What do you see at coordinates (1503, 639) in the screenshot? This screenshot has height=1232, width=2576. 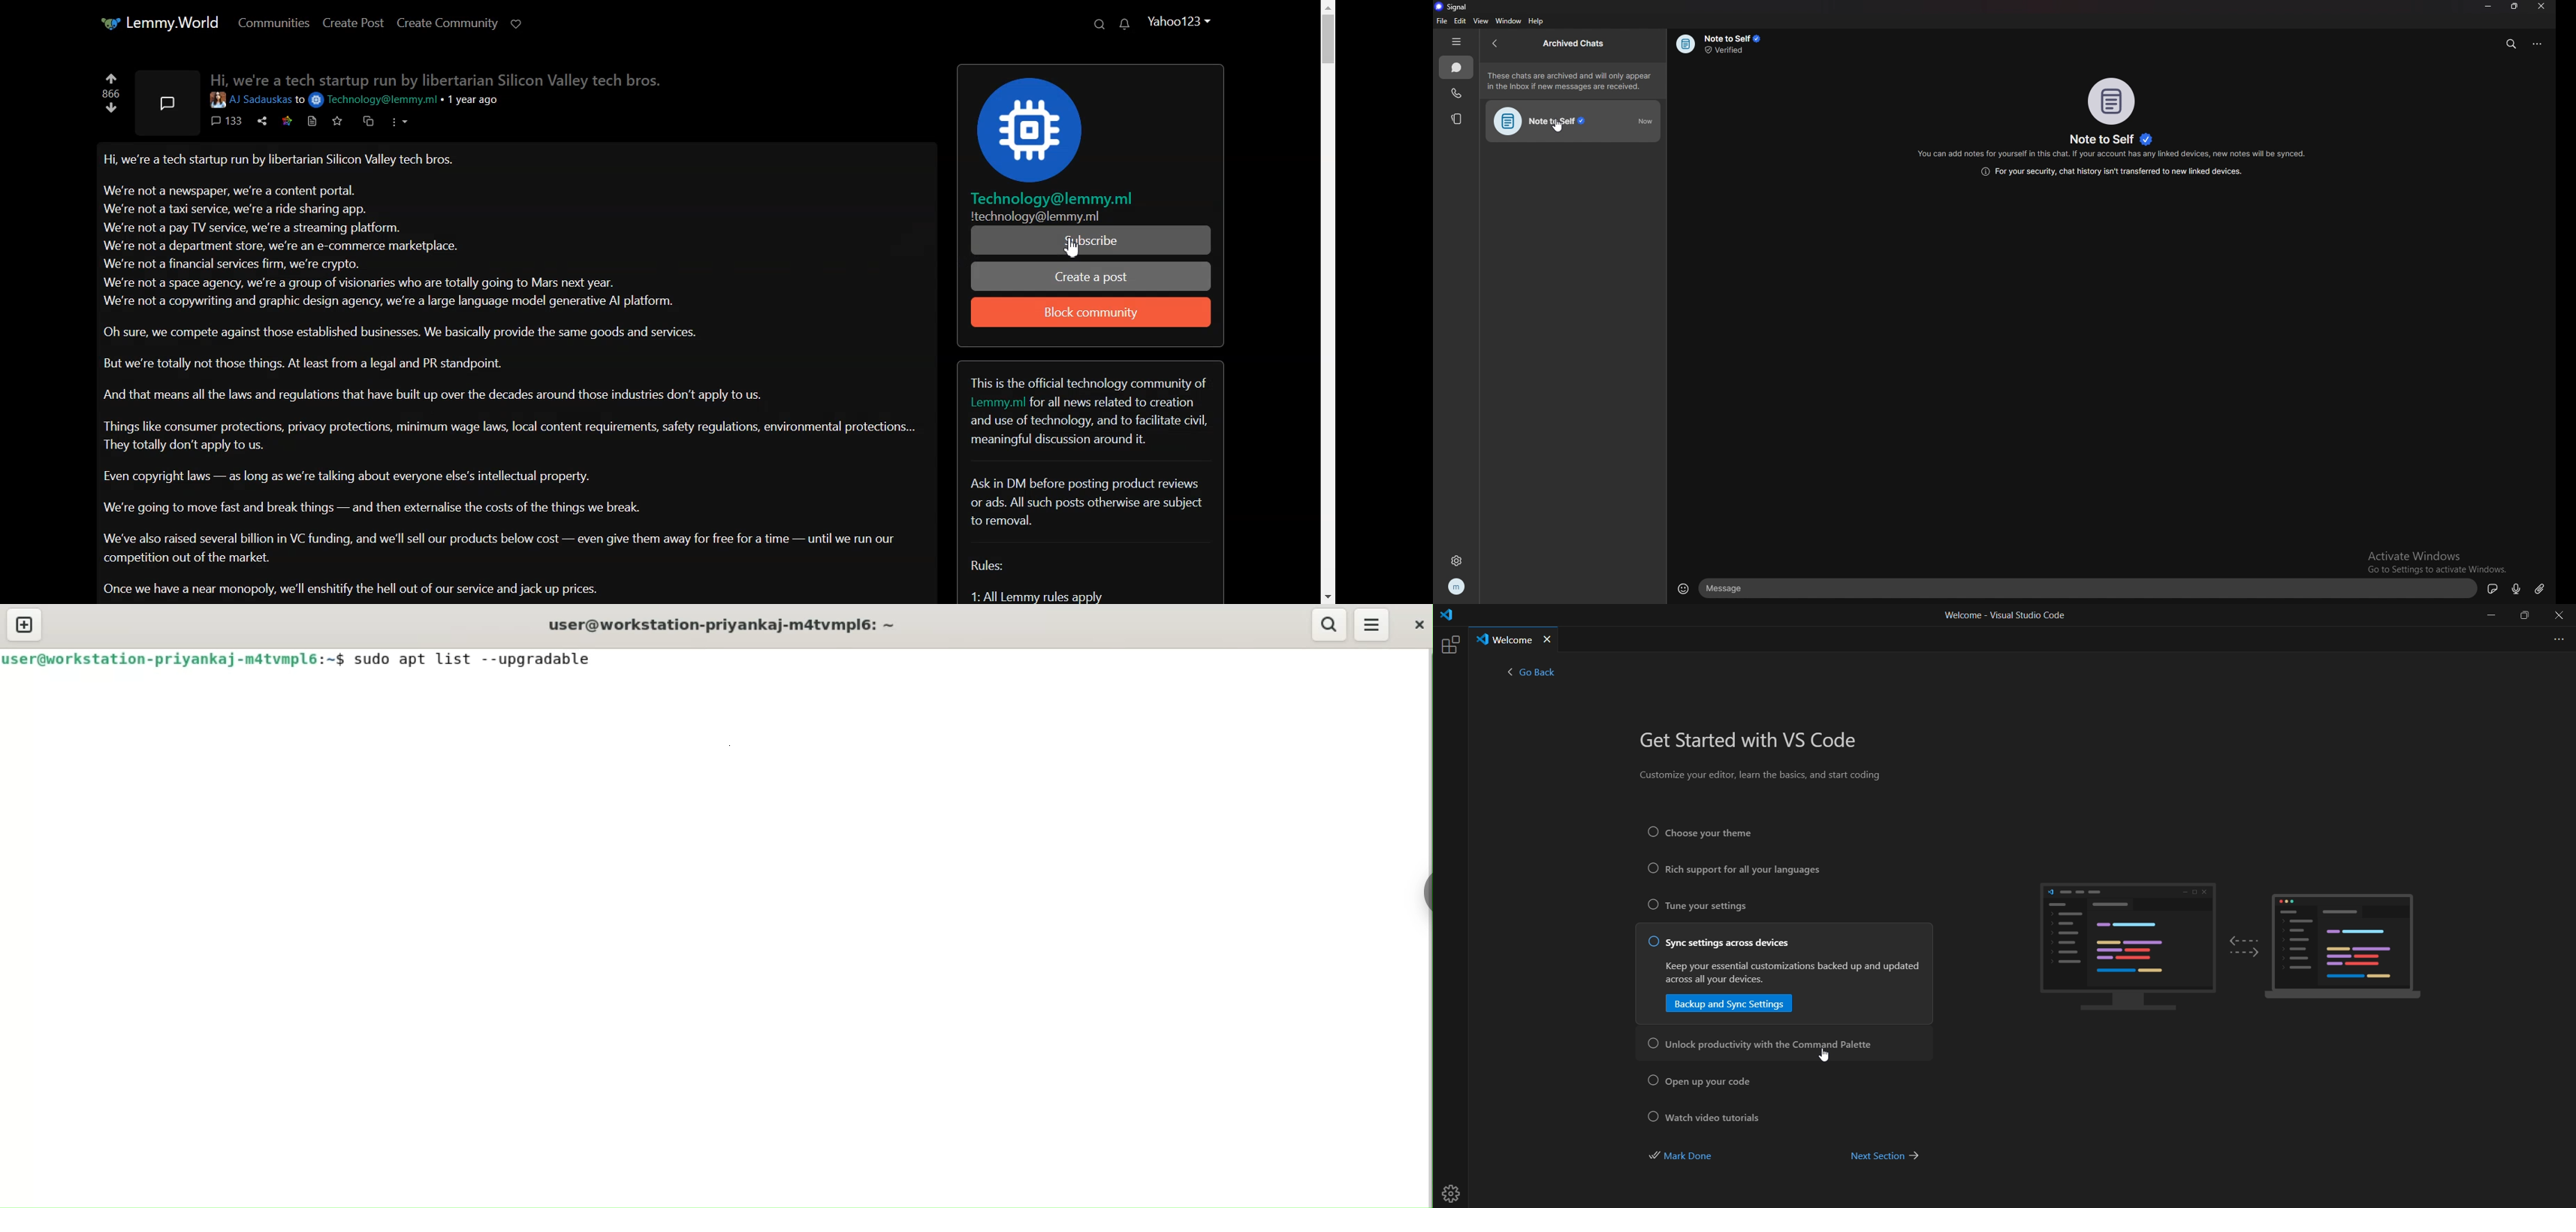 I see `Welcome` at bounding box center [1503, 639].